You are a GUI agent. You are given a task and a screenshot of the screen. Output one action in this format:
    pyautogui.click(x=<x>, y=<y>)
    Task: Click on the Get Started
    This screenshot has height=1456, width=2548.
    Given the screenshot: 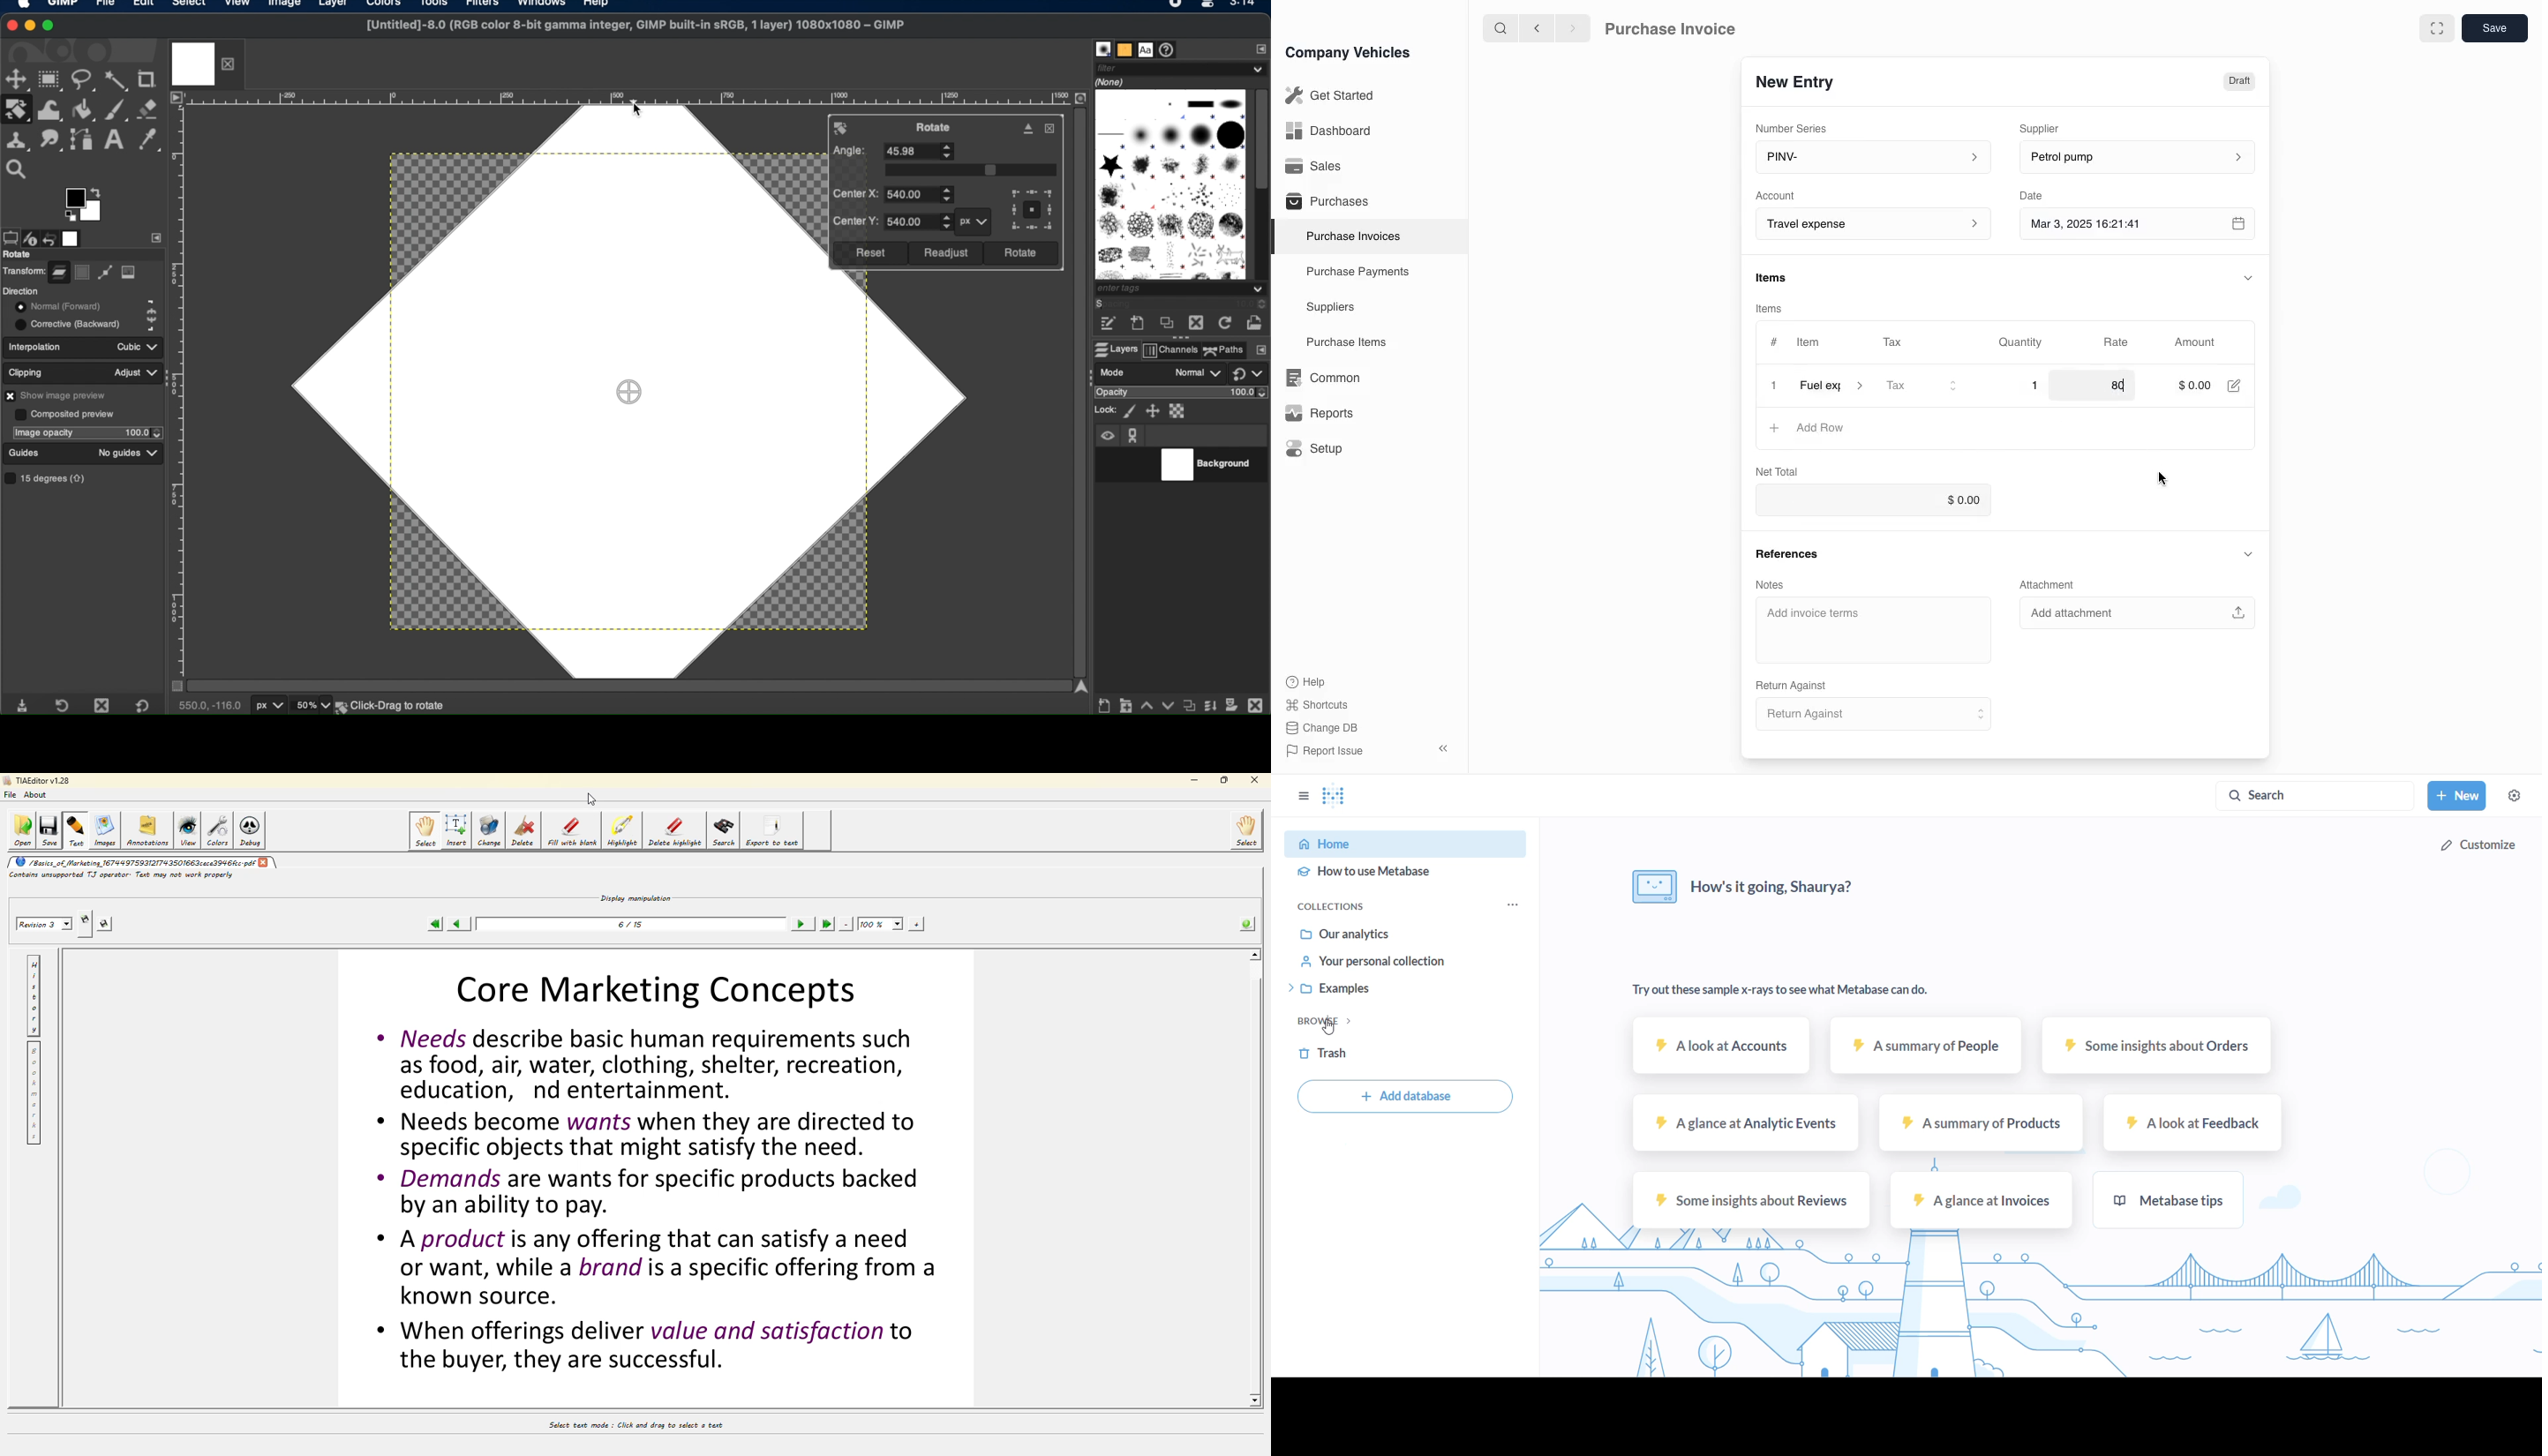 What is the action you would take?
    pyautogui.click(x=1327, y=95)
    